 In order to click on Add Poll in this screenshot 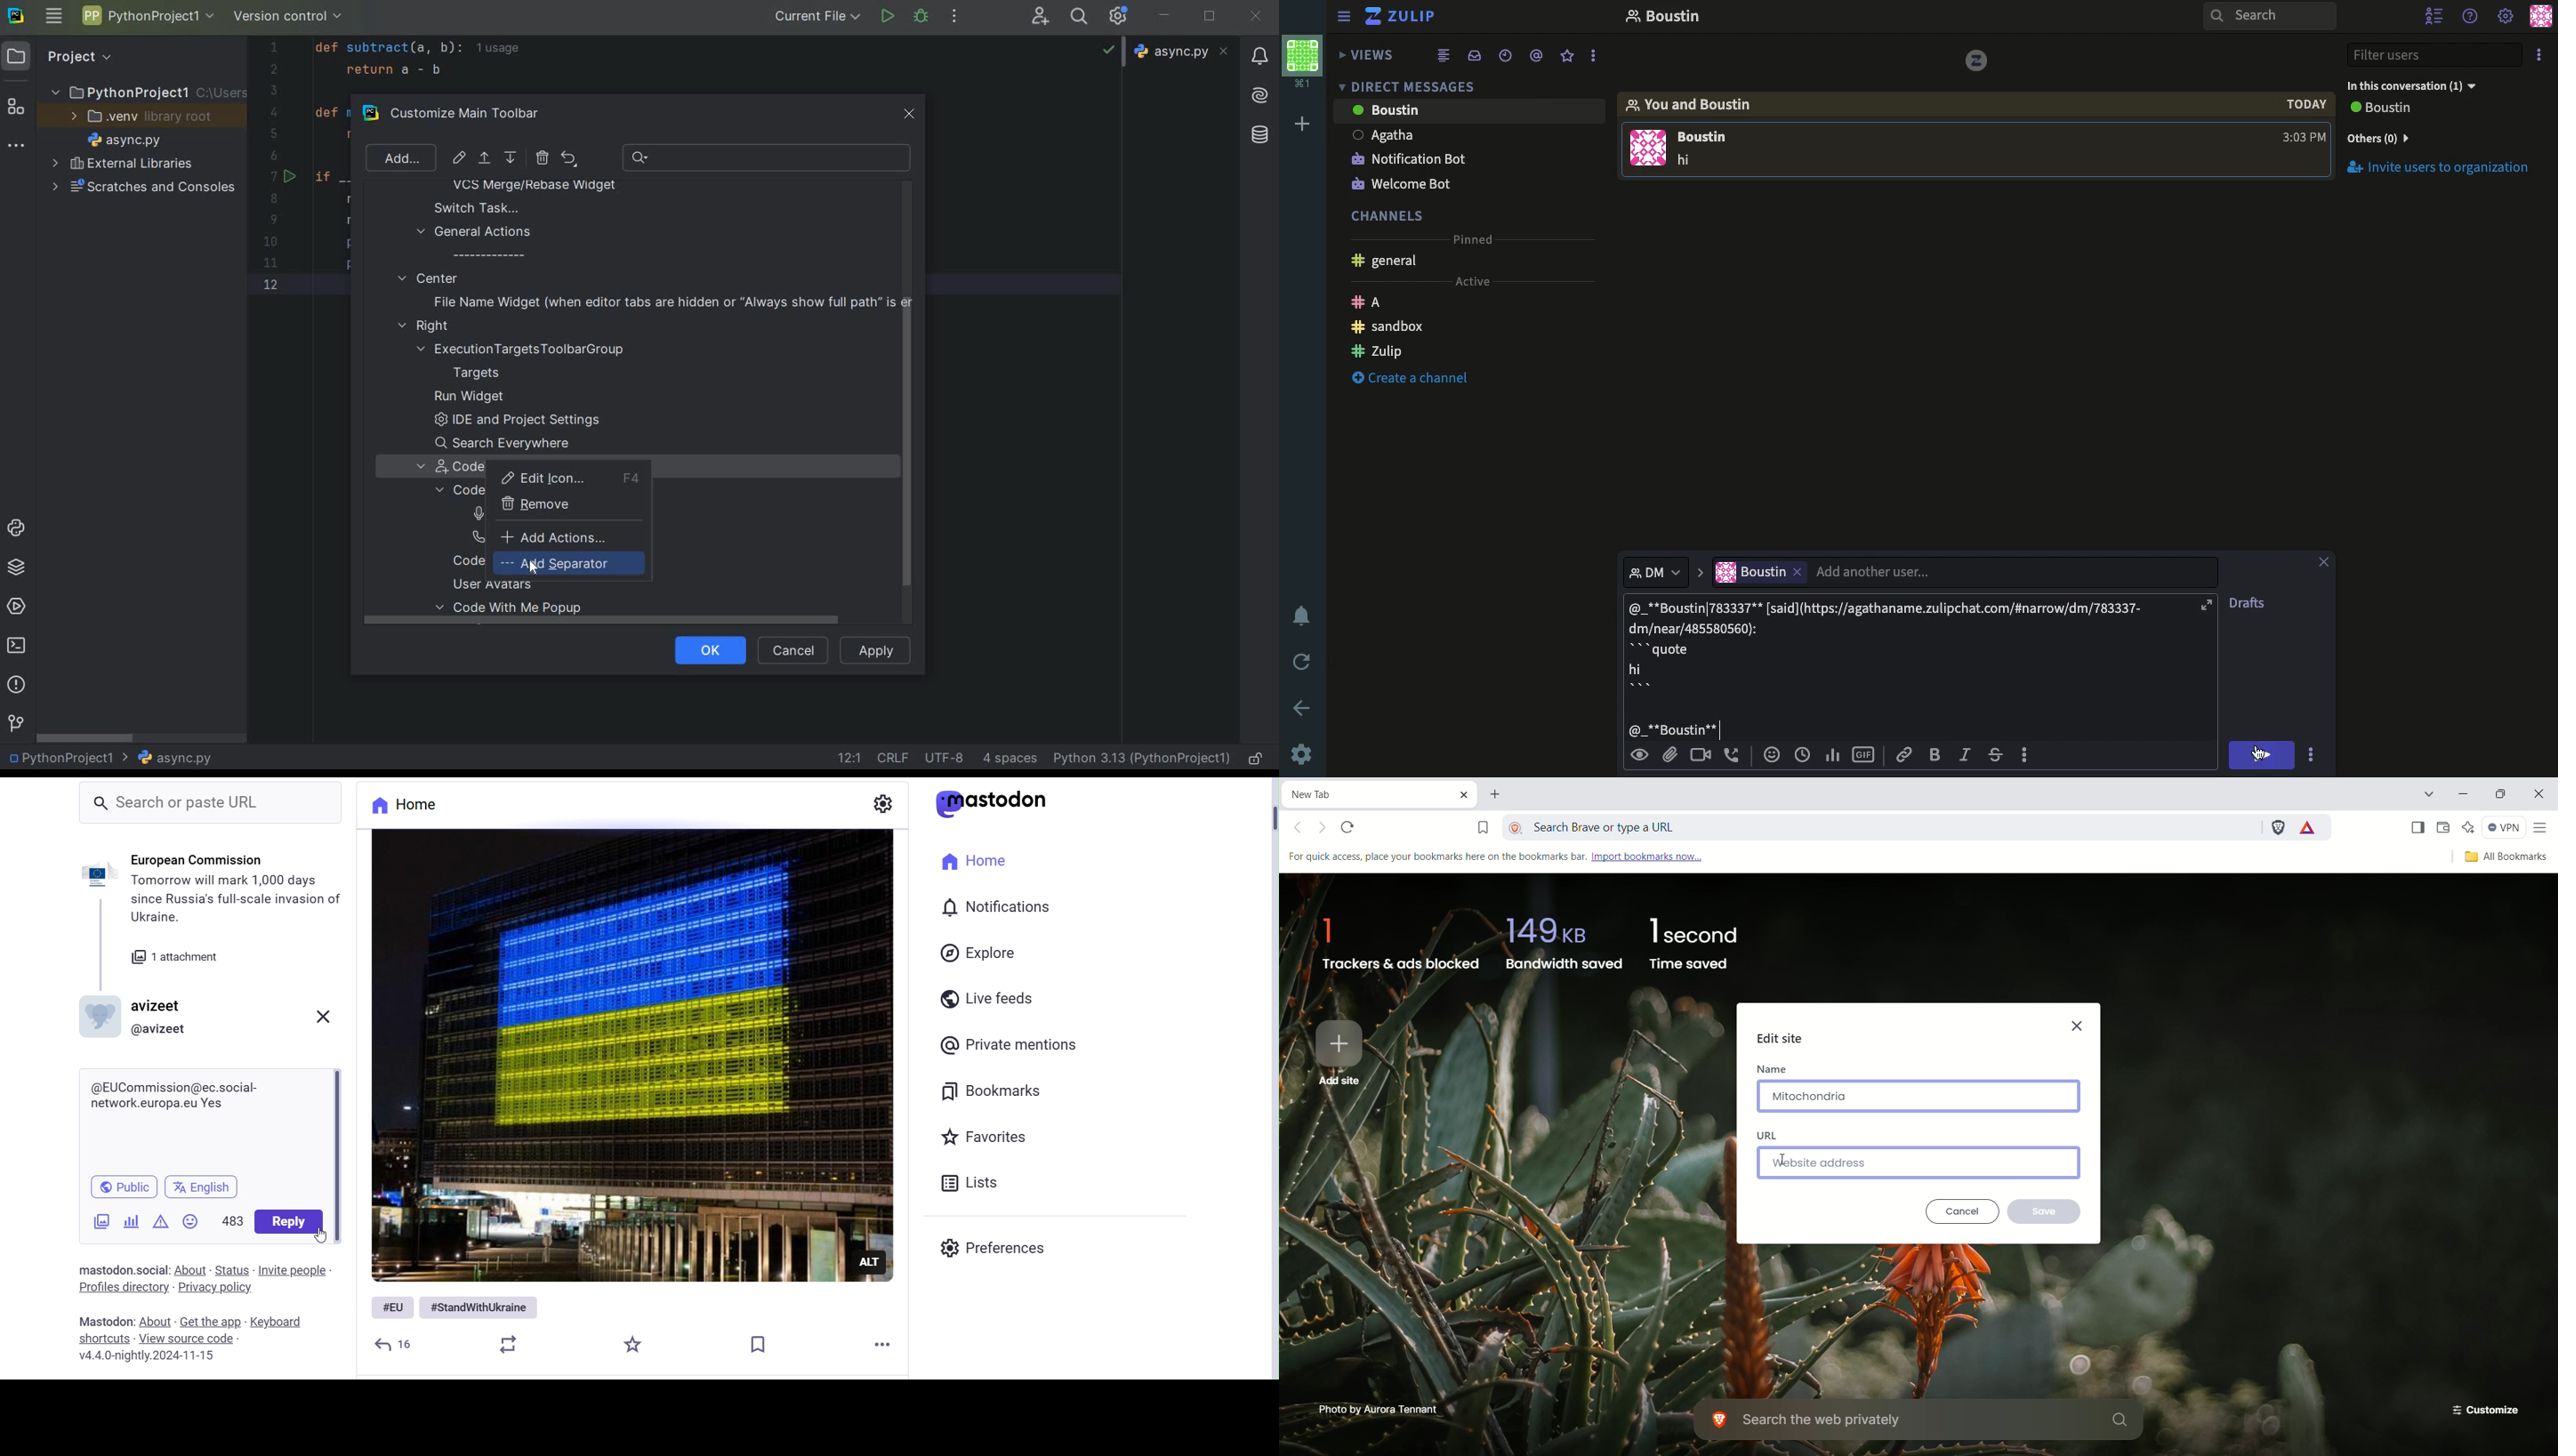, I will do `click(131, 1221)`.